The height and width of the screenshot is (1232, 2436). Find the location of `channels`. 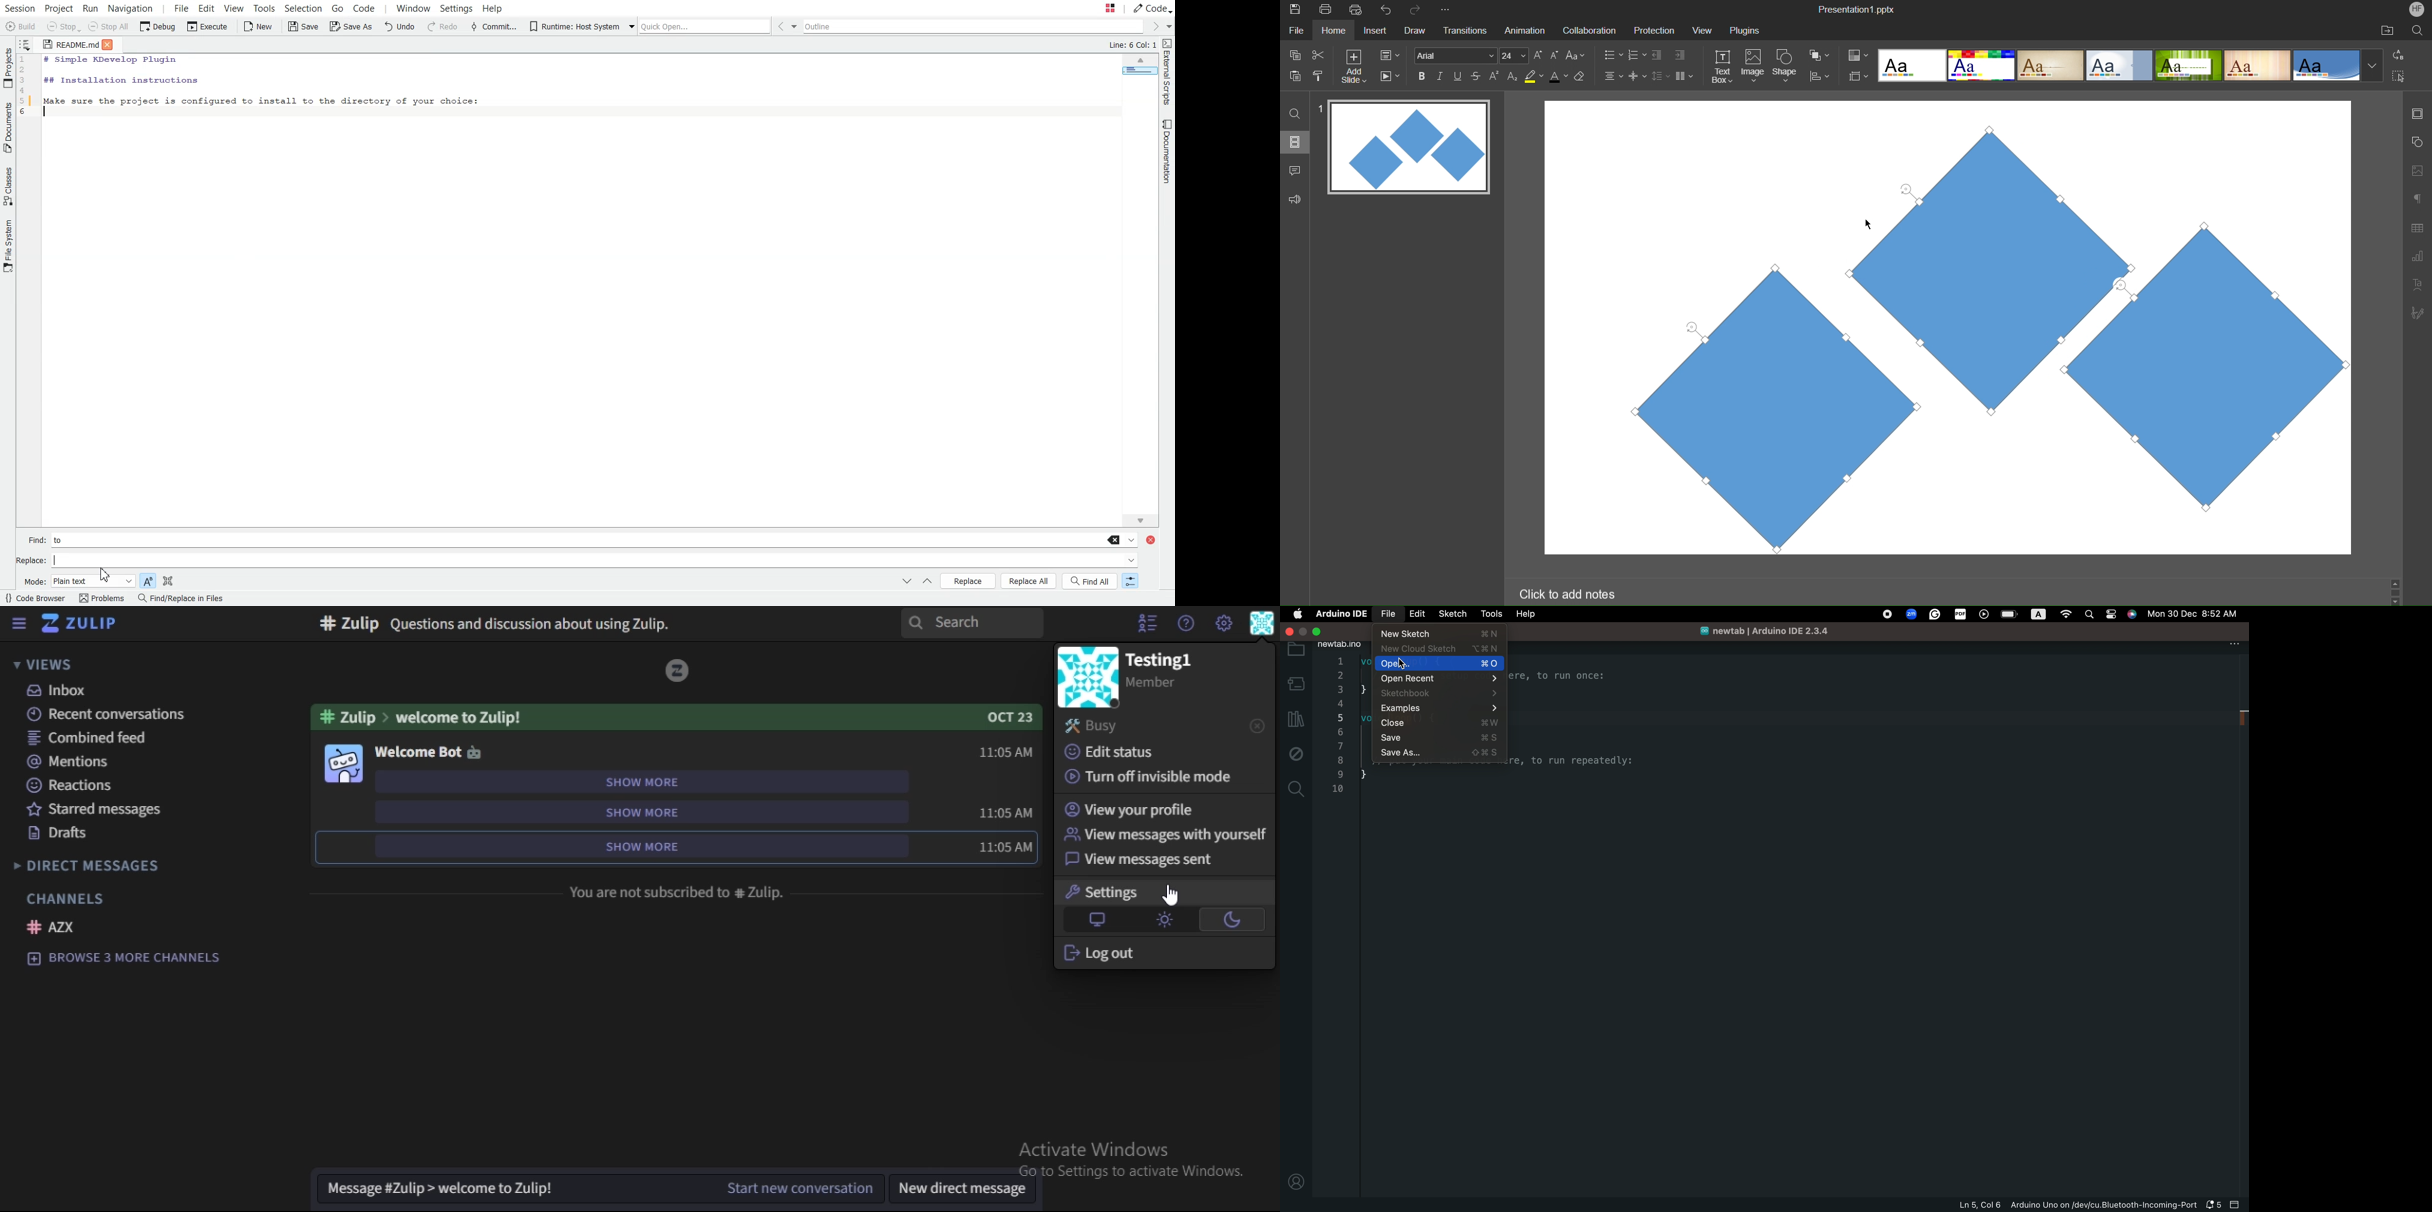

channels is located at coordinates (62, 894).